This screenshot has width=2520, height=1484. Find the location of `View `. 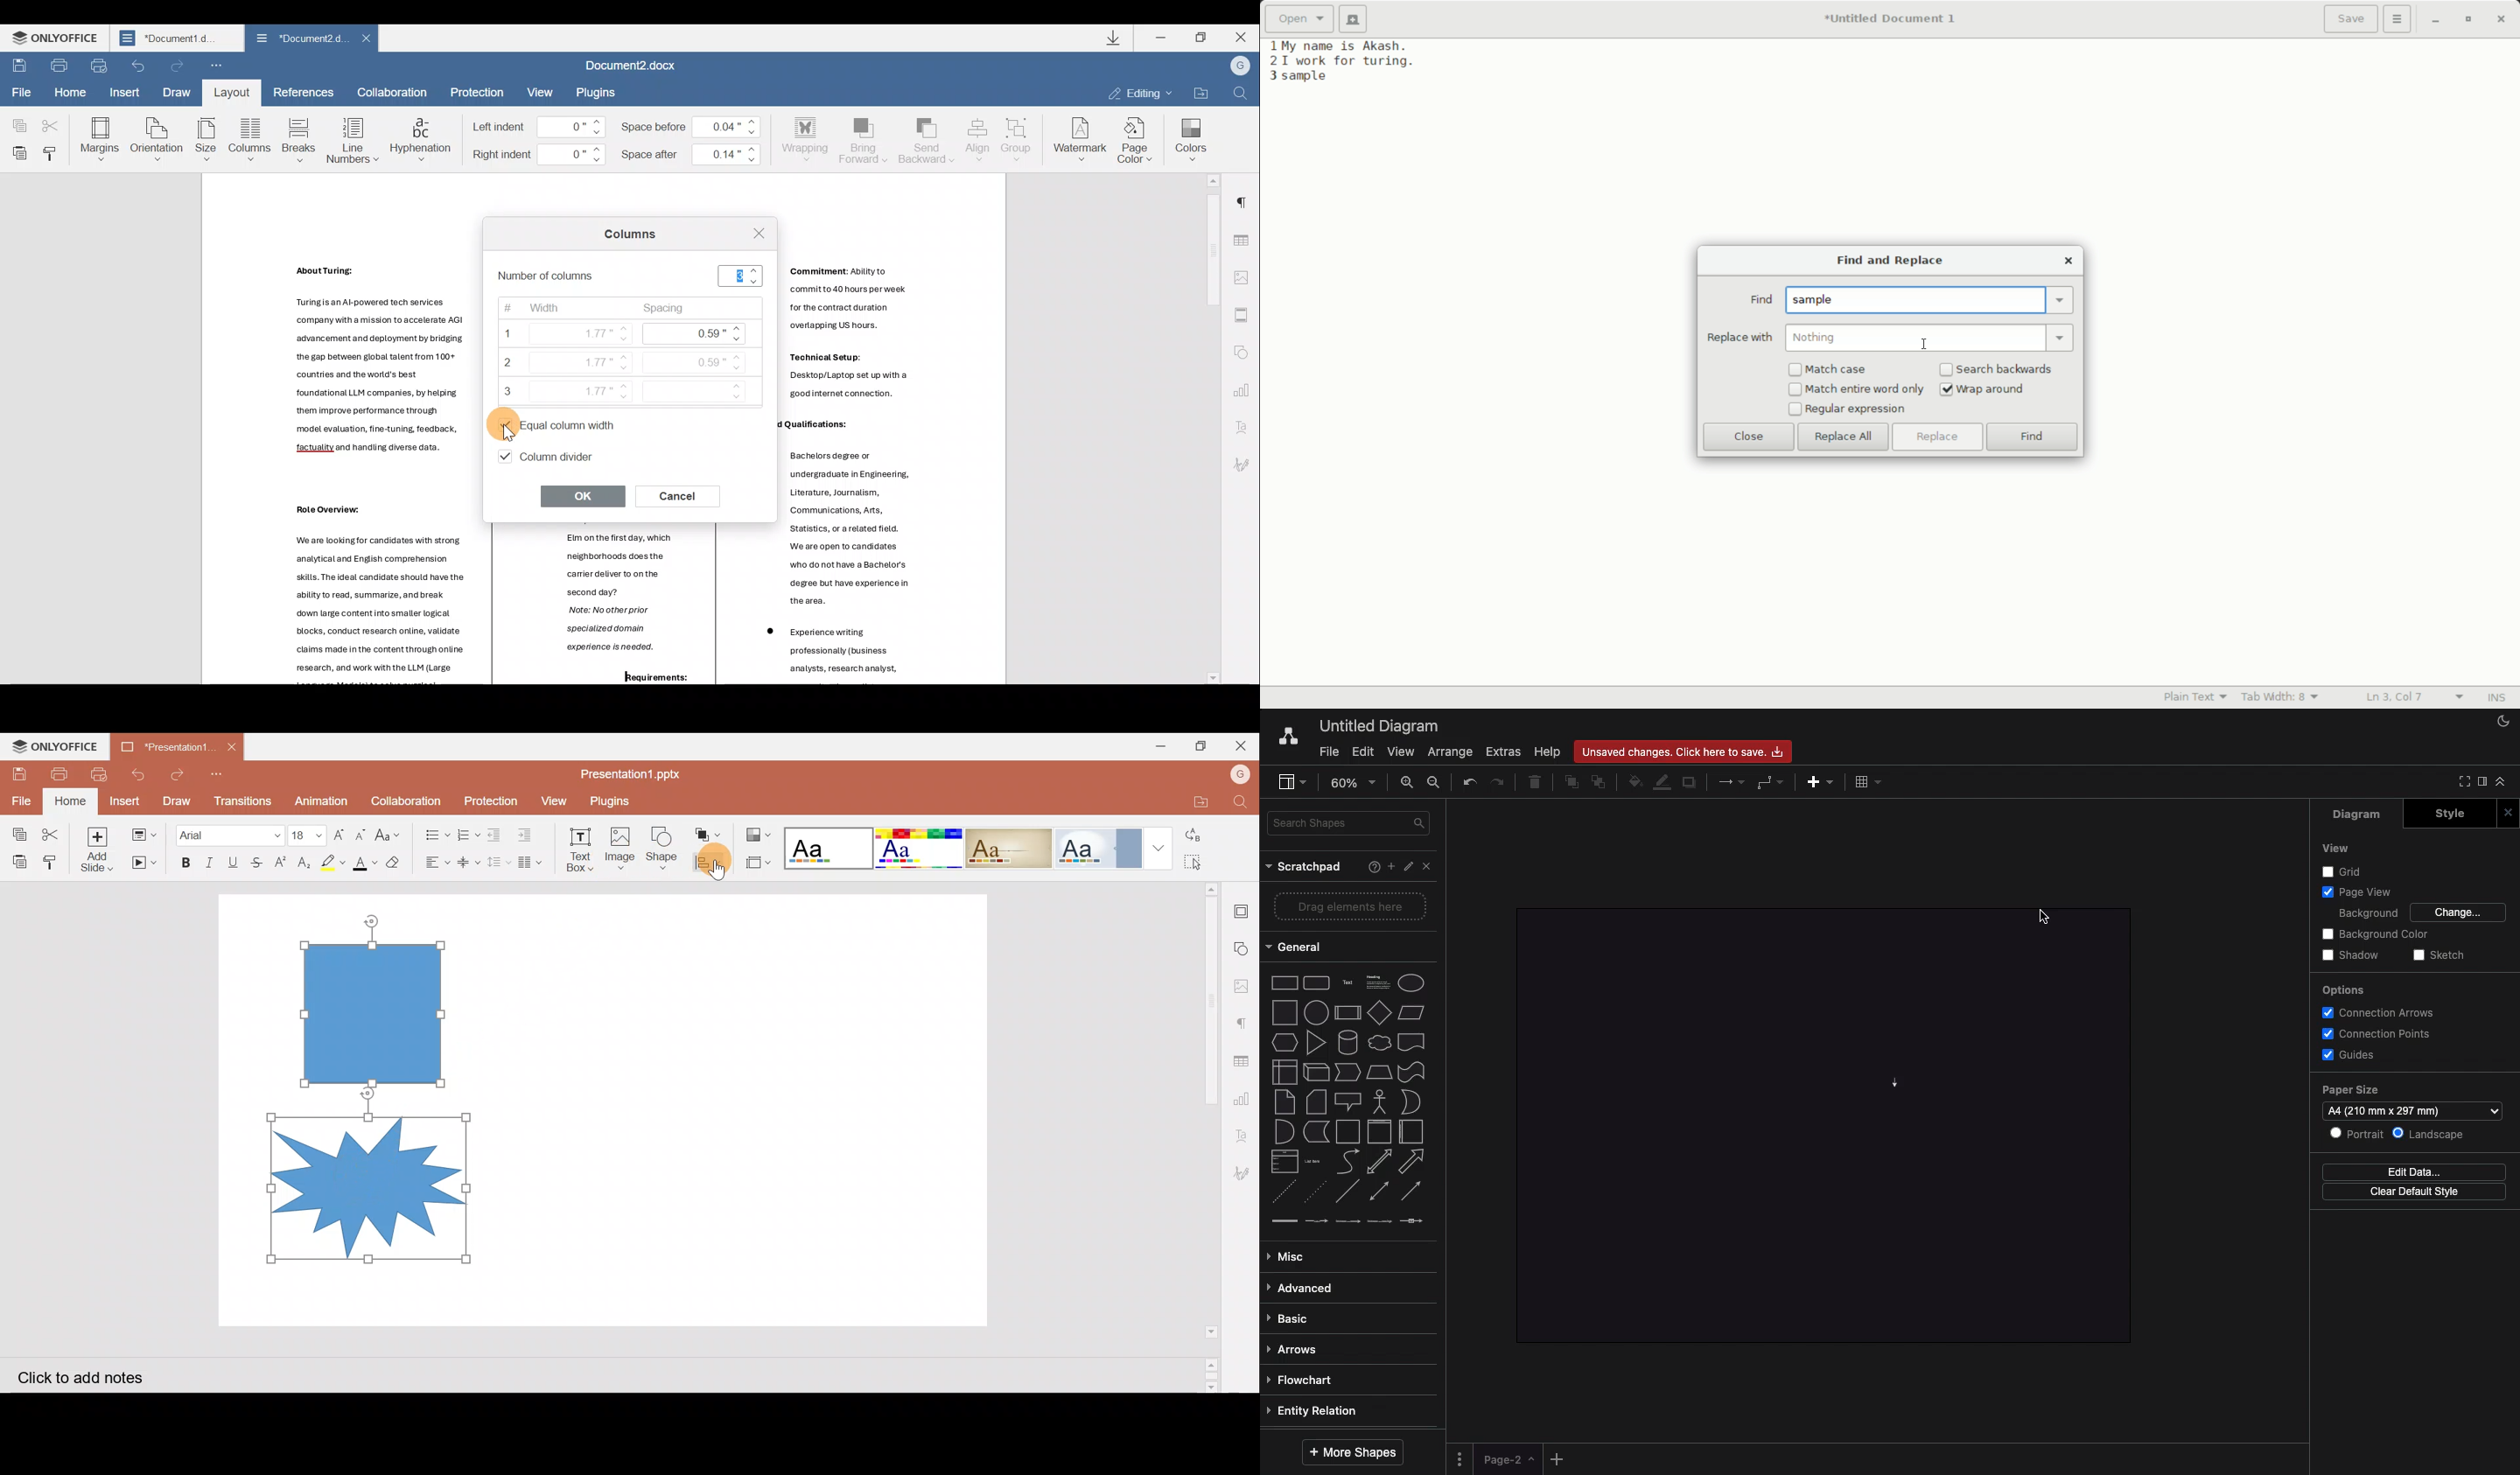

View  is located at coordinates (2334, 849).